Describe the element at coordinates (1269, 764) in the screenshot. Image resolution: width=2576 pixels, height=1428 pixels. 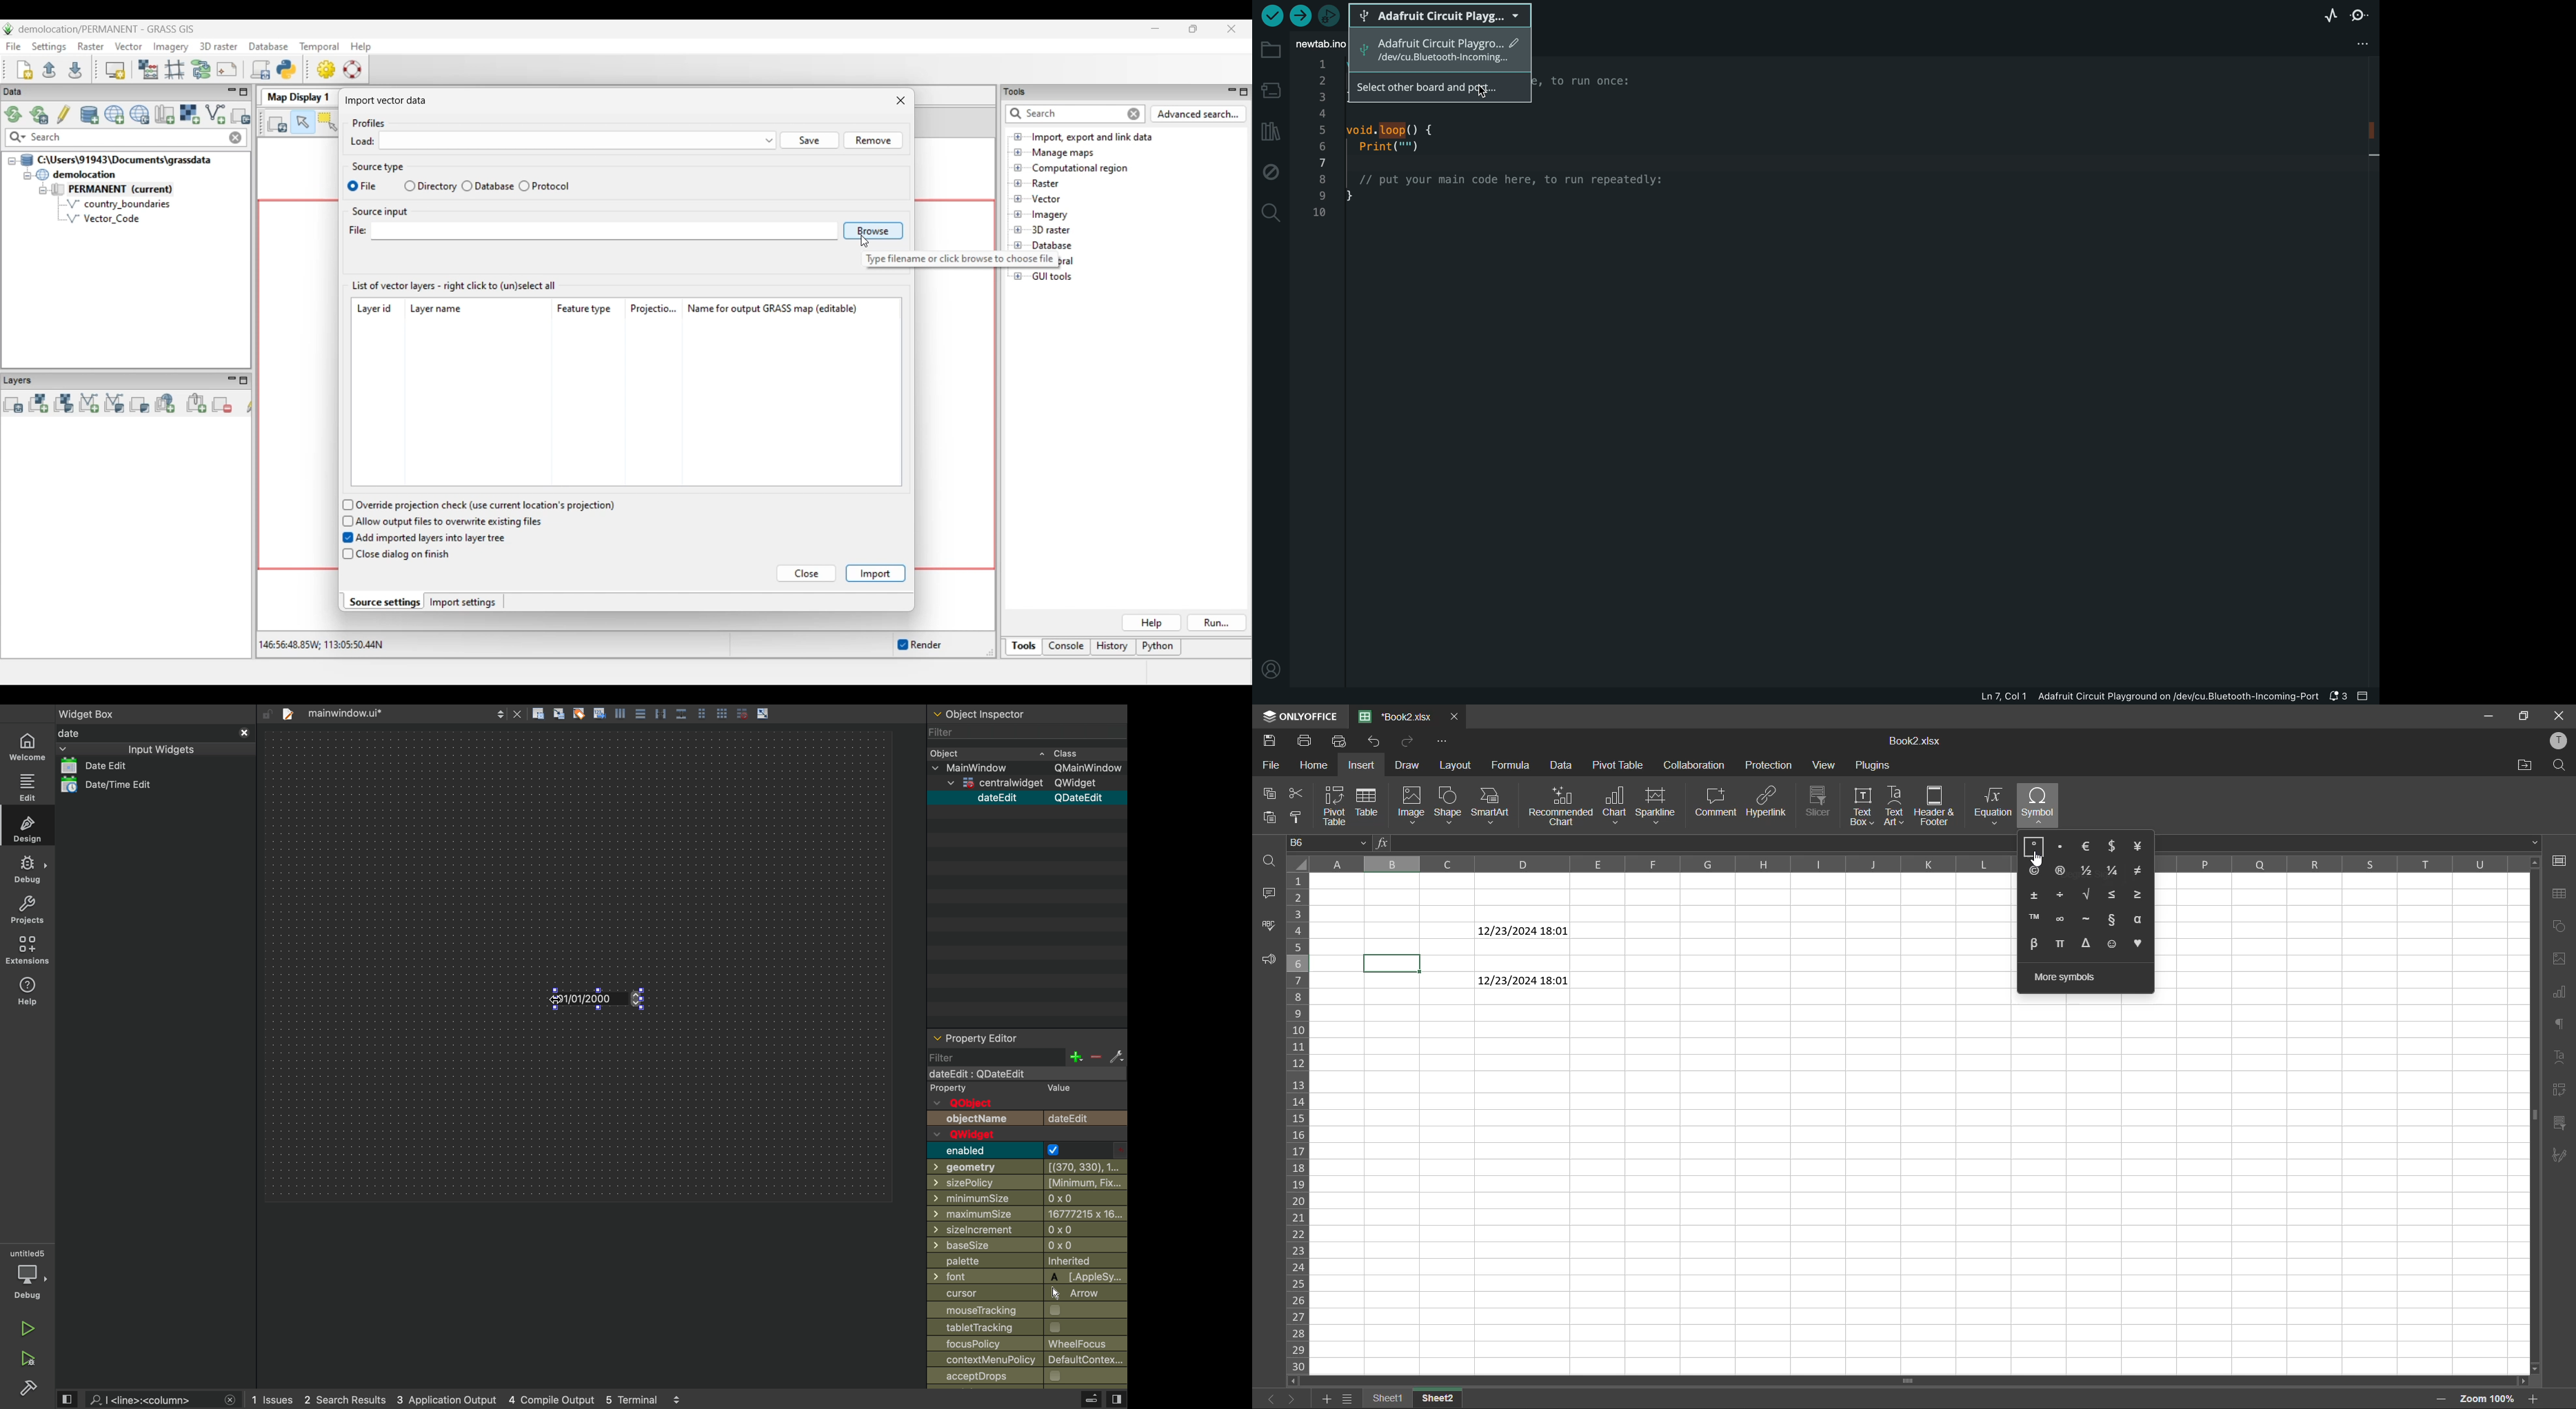
I see `file` at that location.